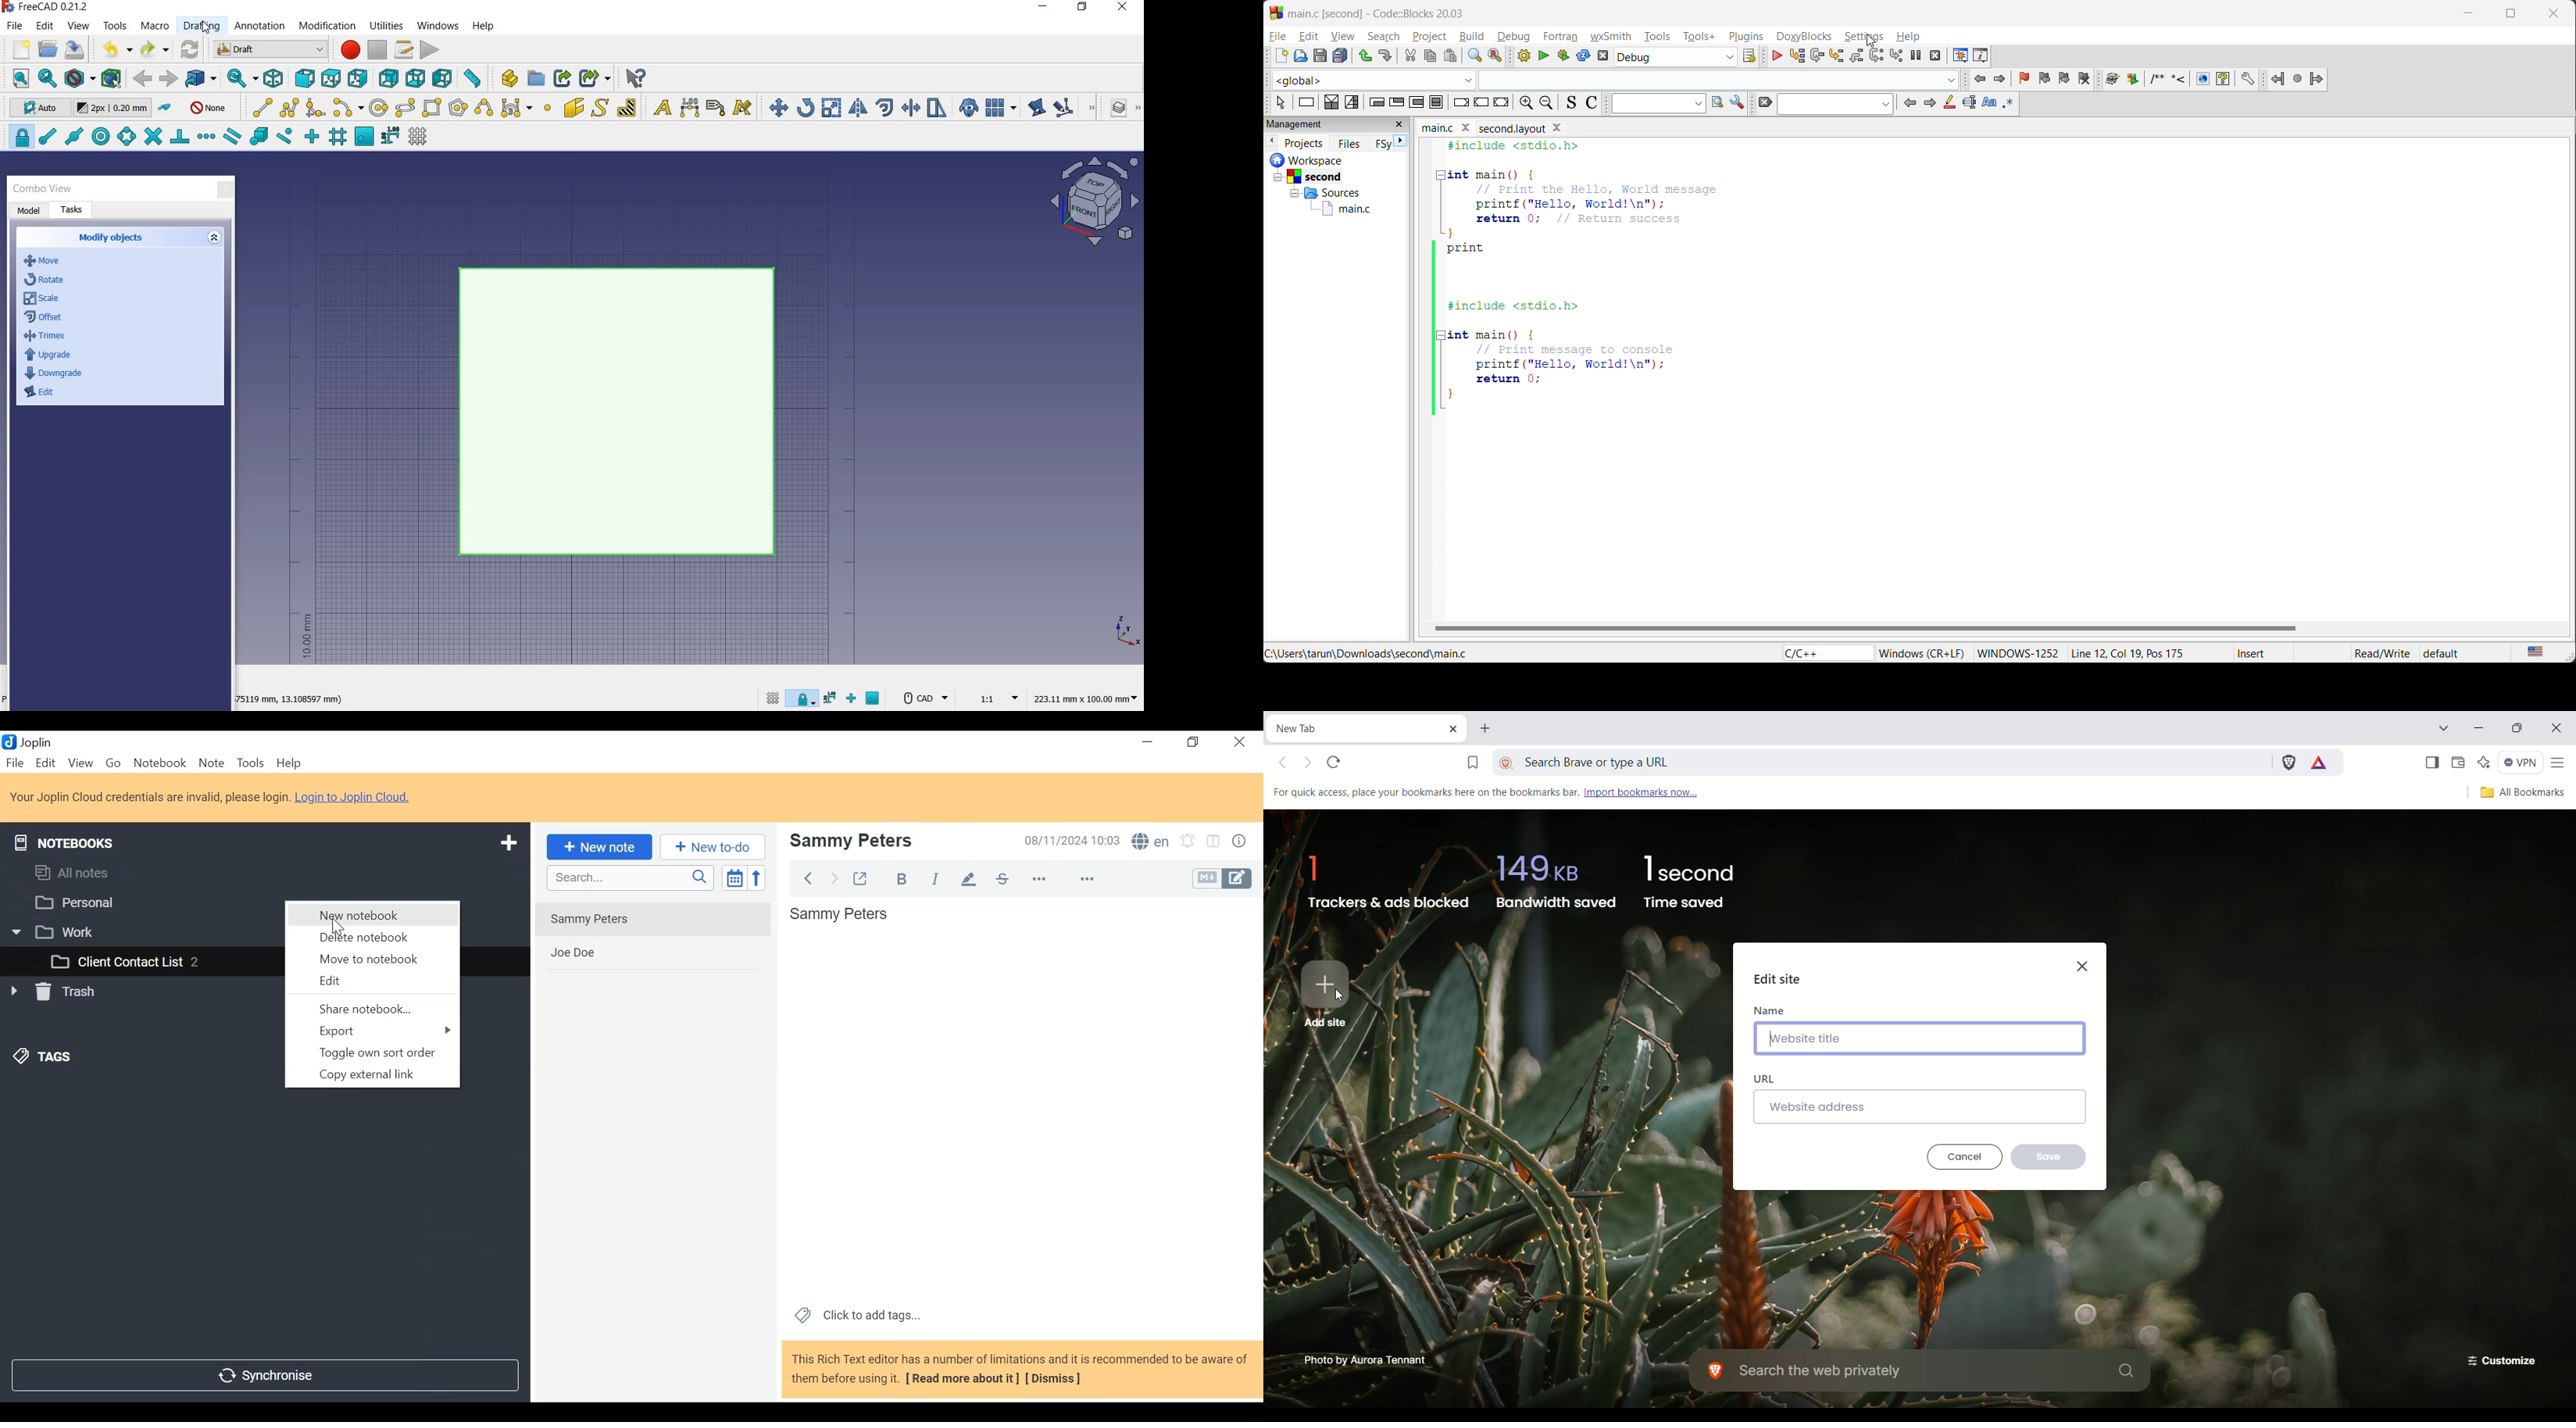  I want to click on Bold, so click(903, 880).